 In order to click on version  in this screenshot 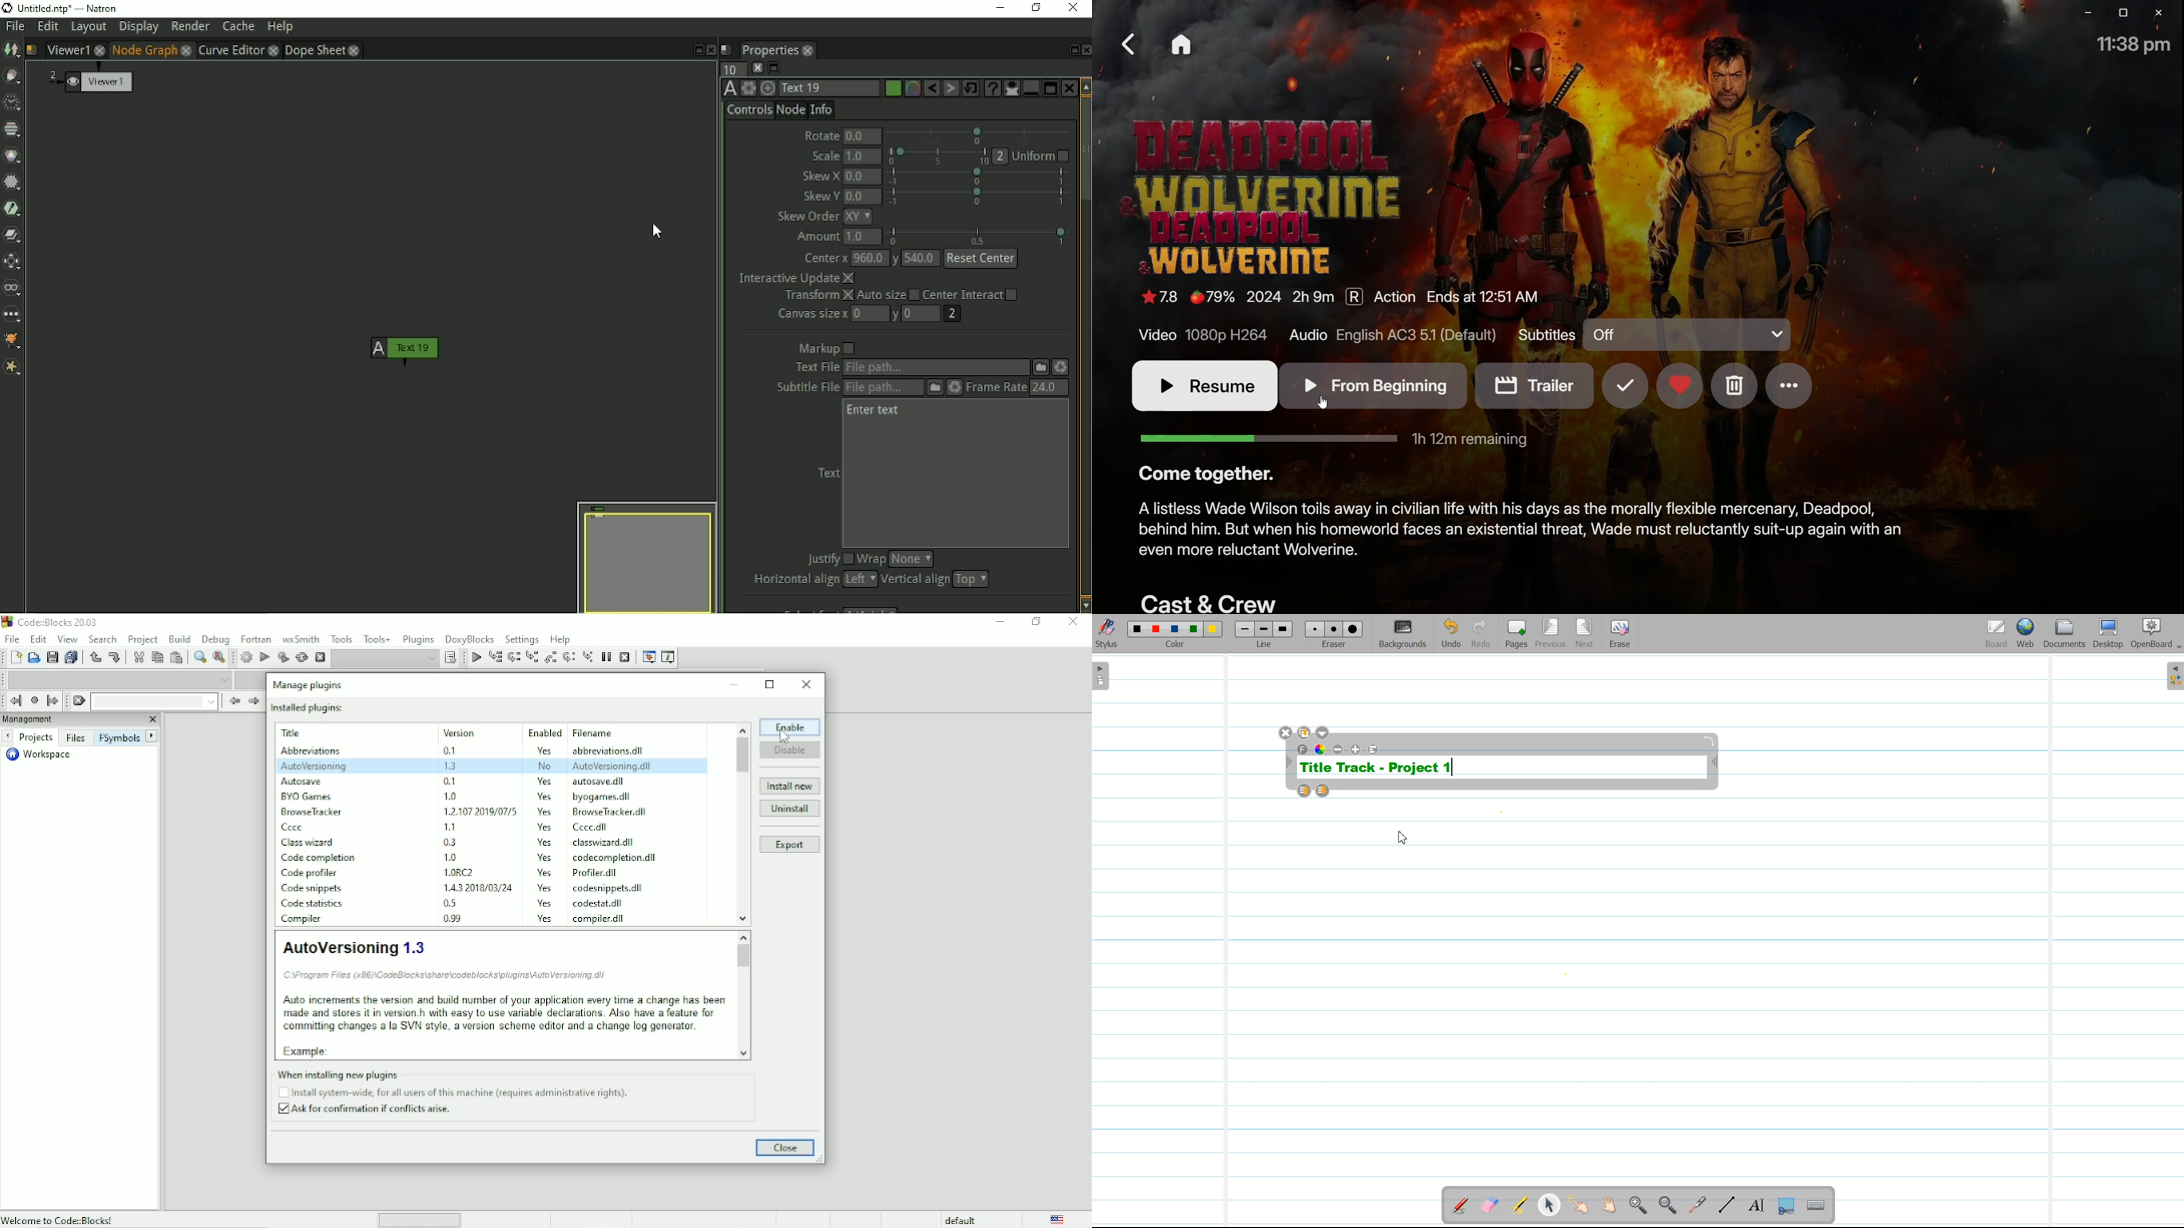, I will do `click(452, 781)`.